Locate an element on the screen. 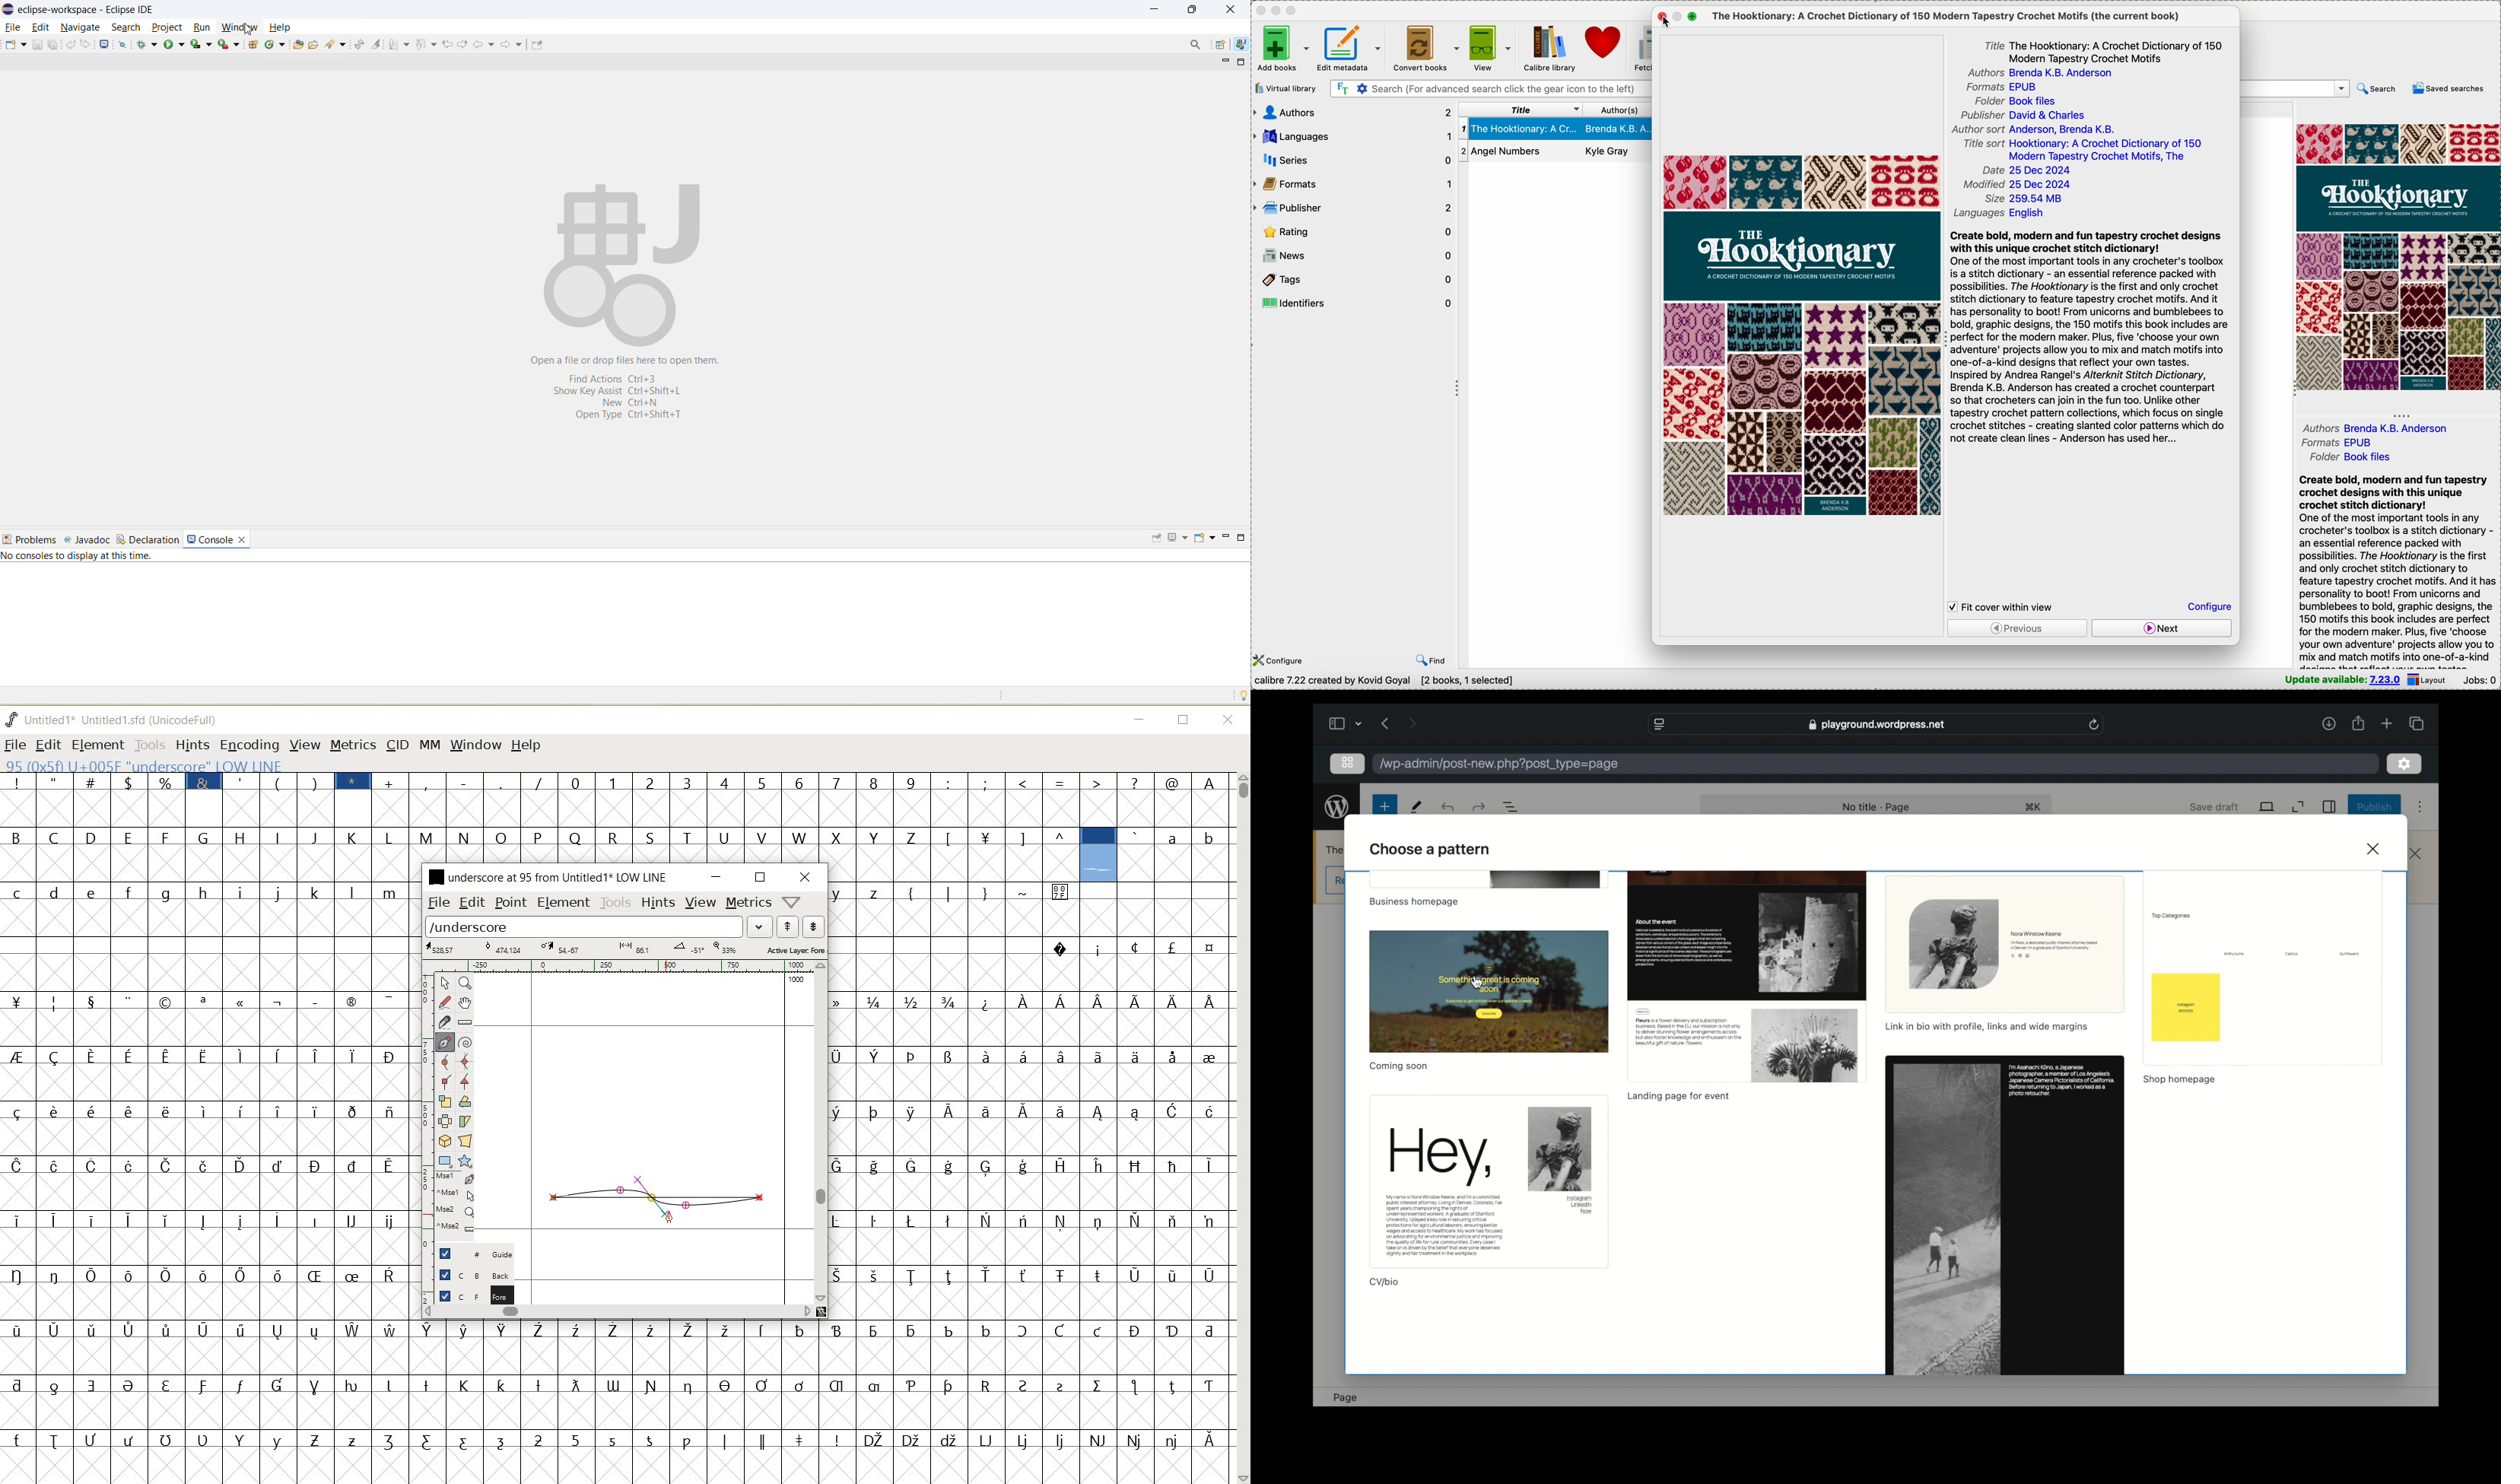  web address is located at coordinates (1876, 725).